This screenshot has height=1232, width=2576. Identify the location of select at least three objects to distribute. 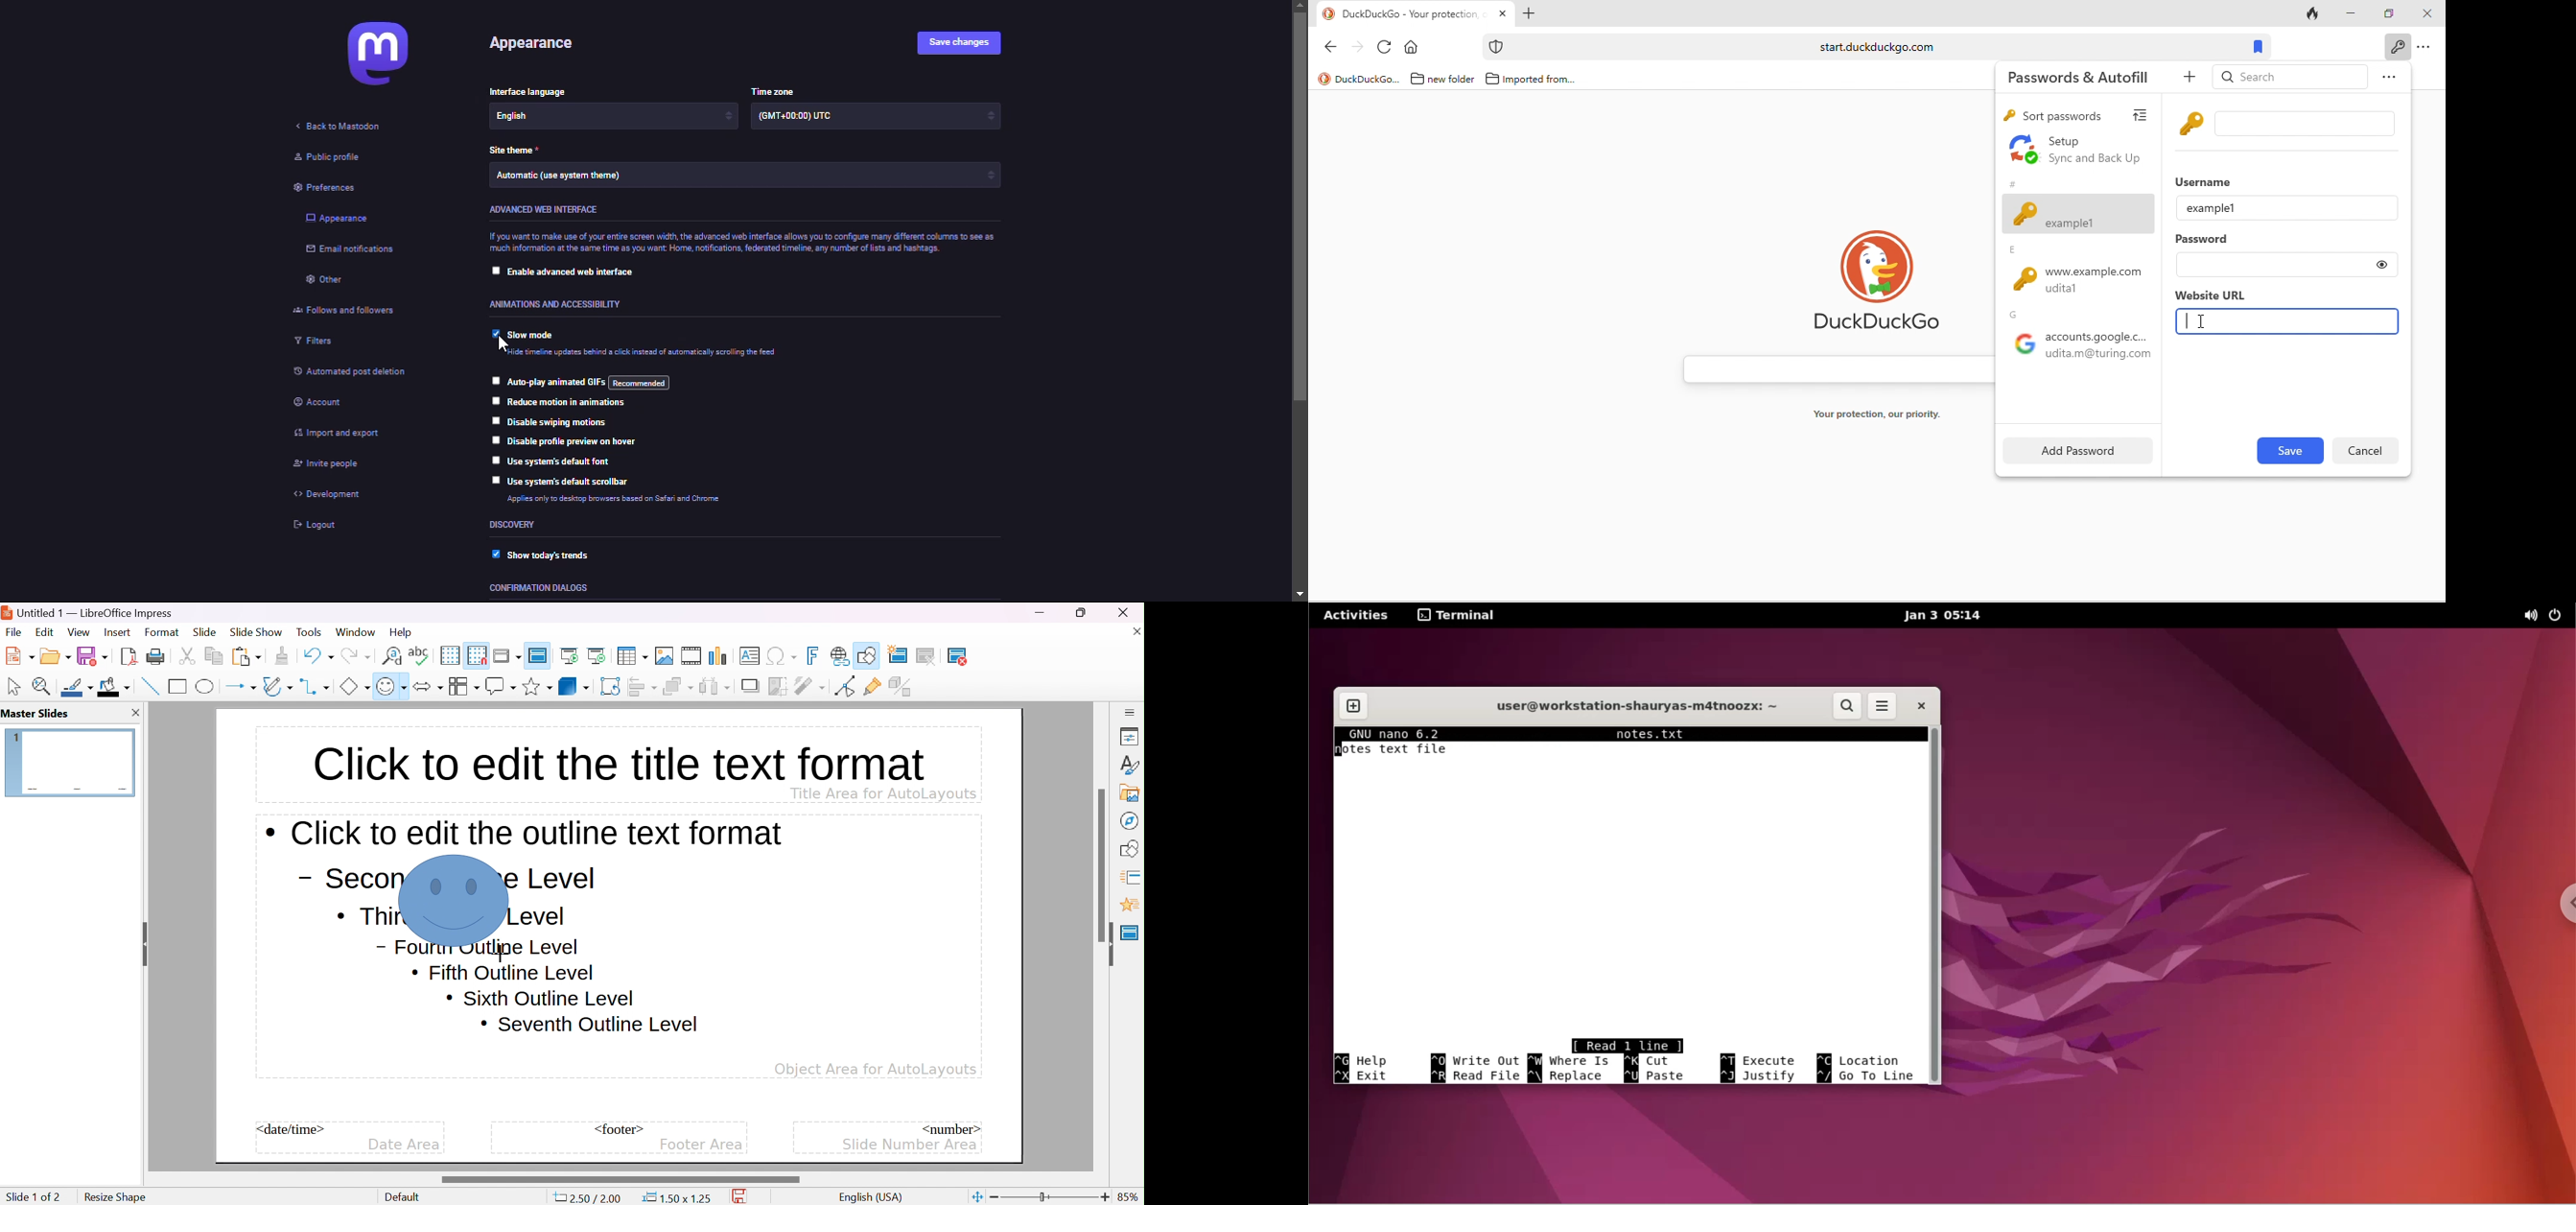
(716, 686).